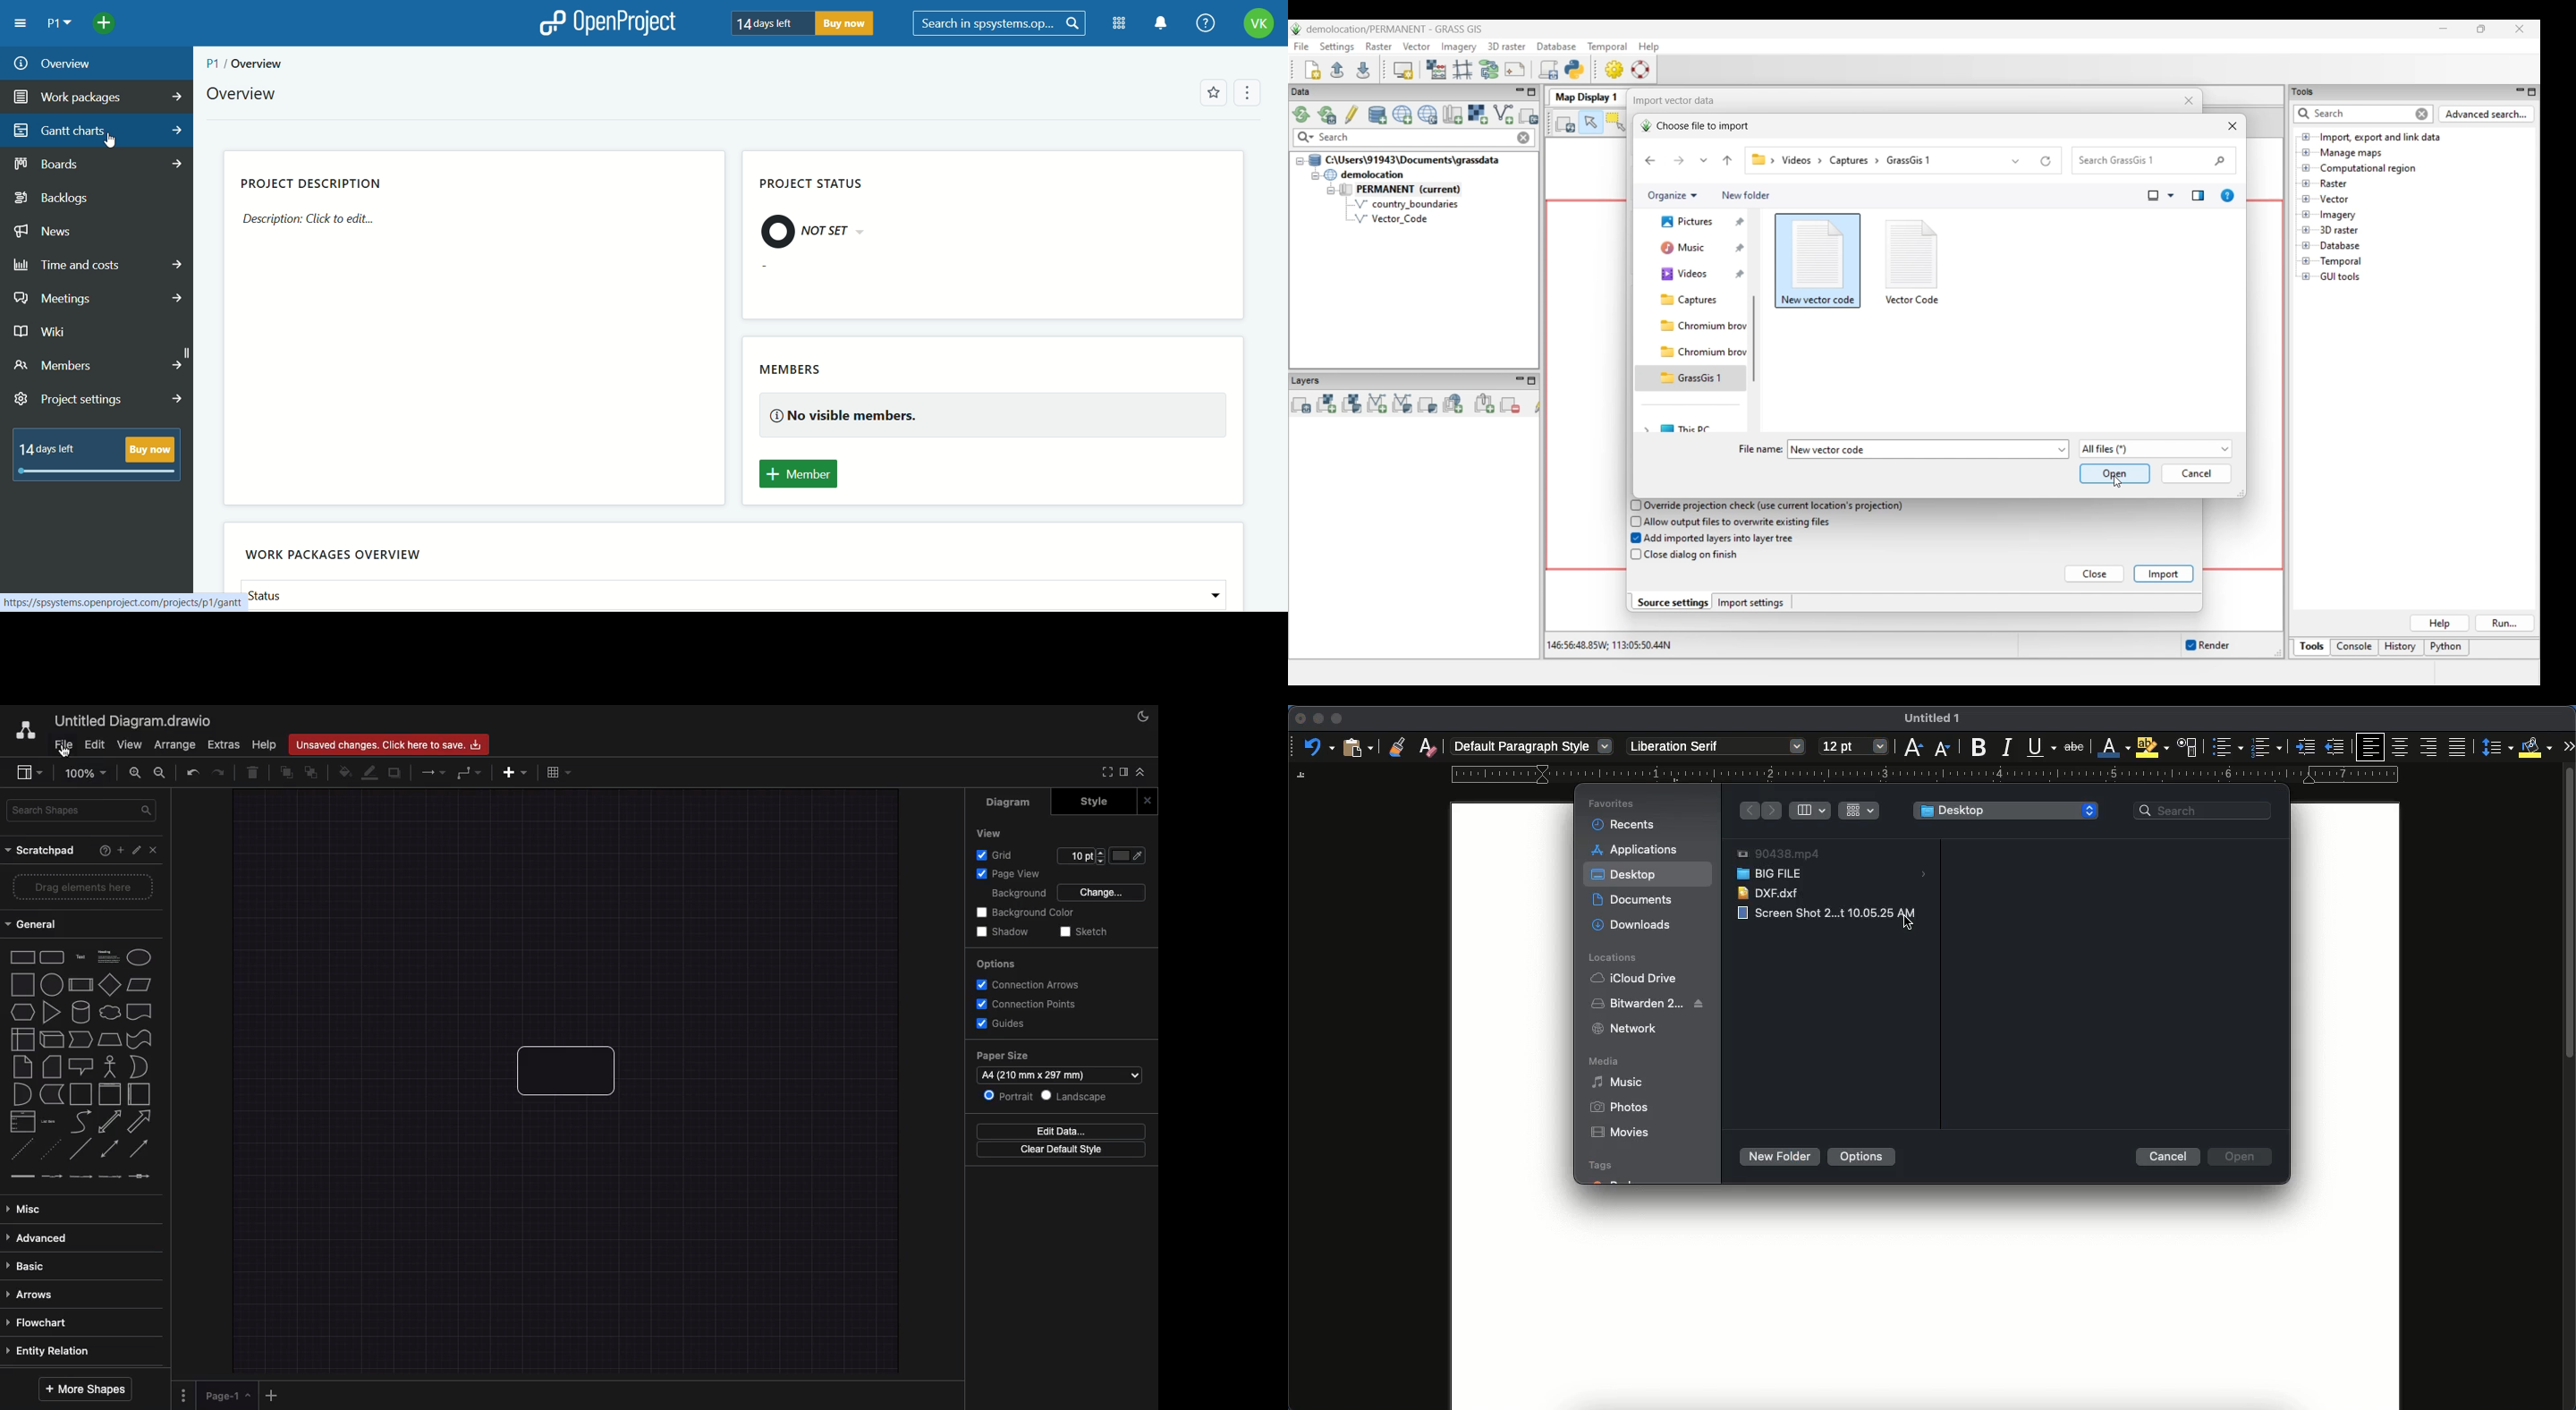 The width and height of the screenshot is (2576, 1428). I want to click on Shadow, so click(1001, 933).